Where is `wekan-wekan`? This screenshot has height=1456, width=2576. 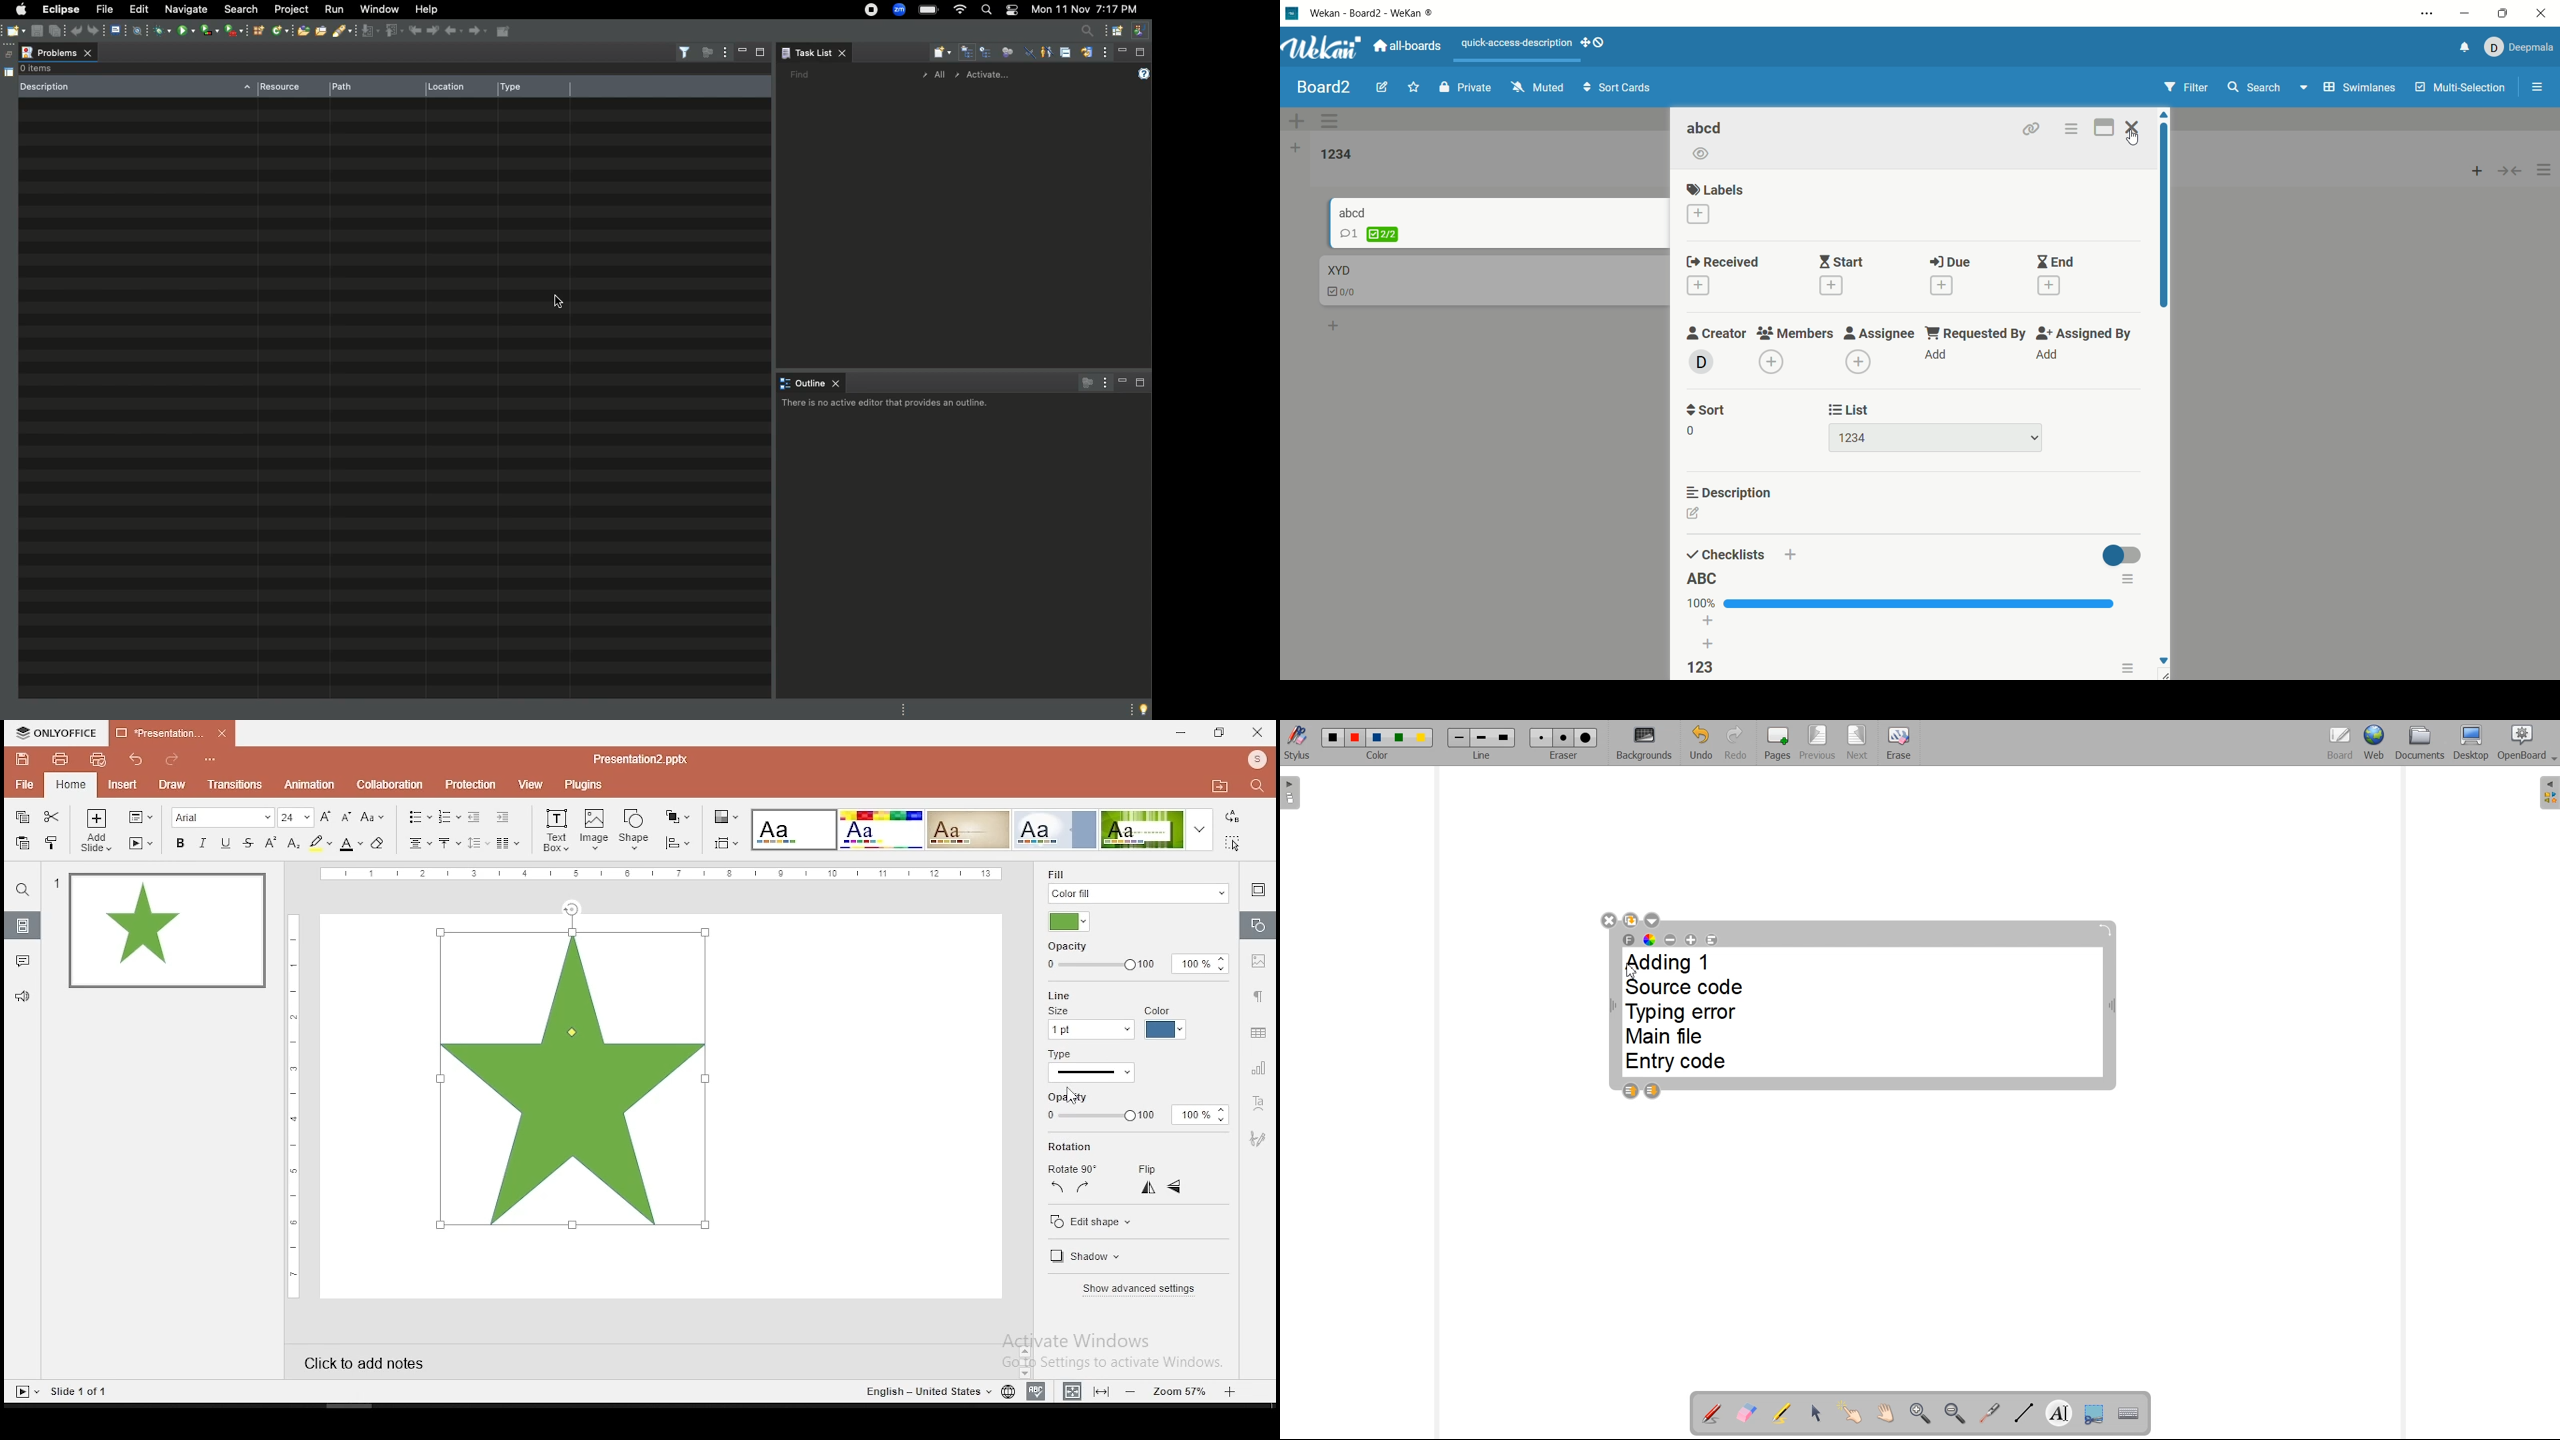
wekan-wekan is located at coordinates (1387, 13).